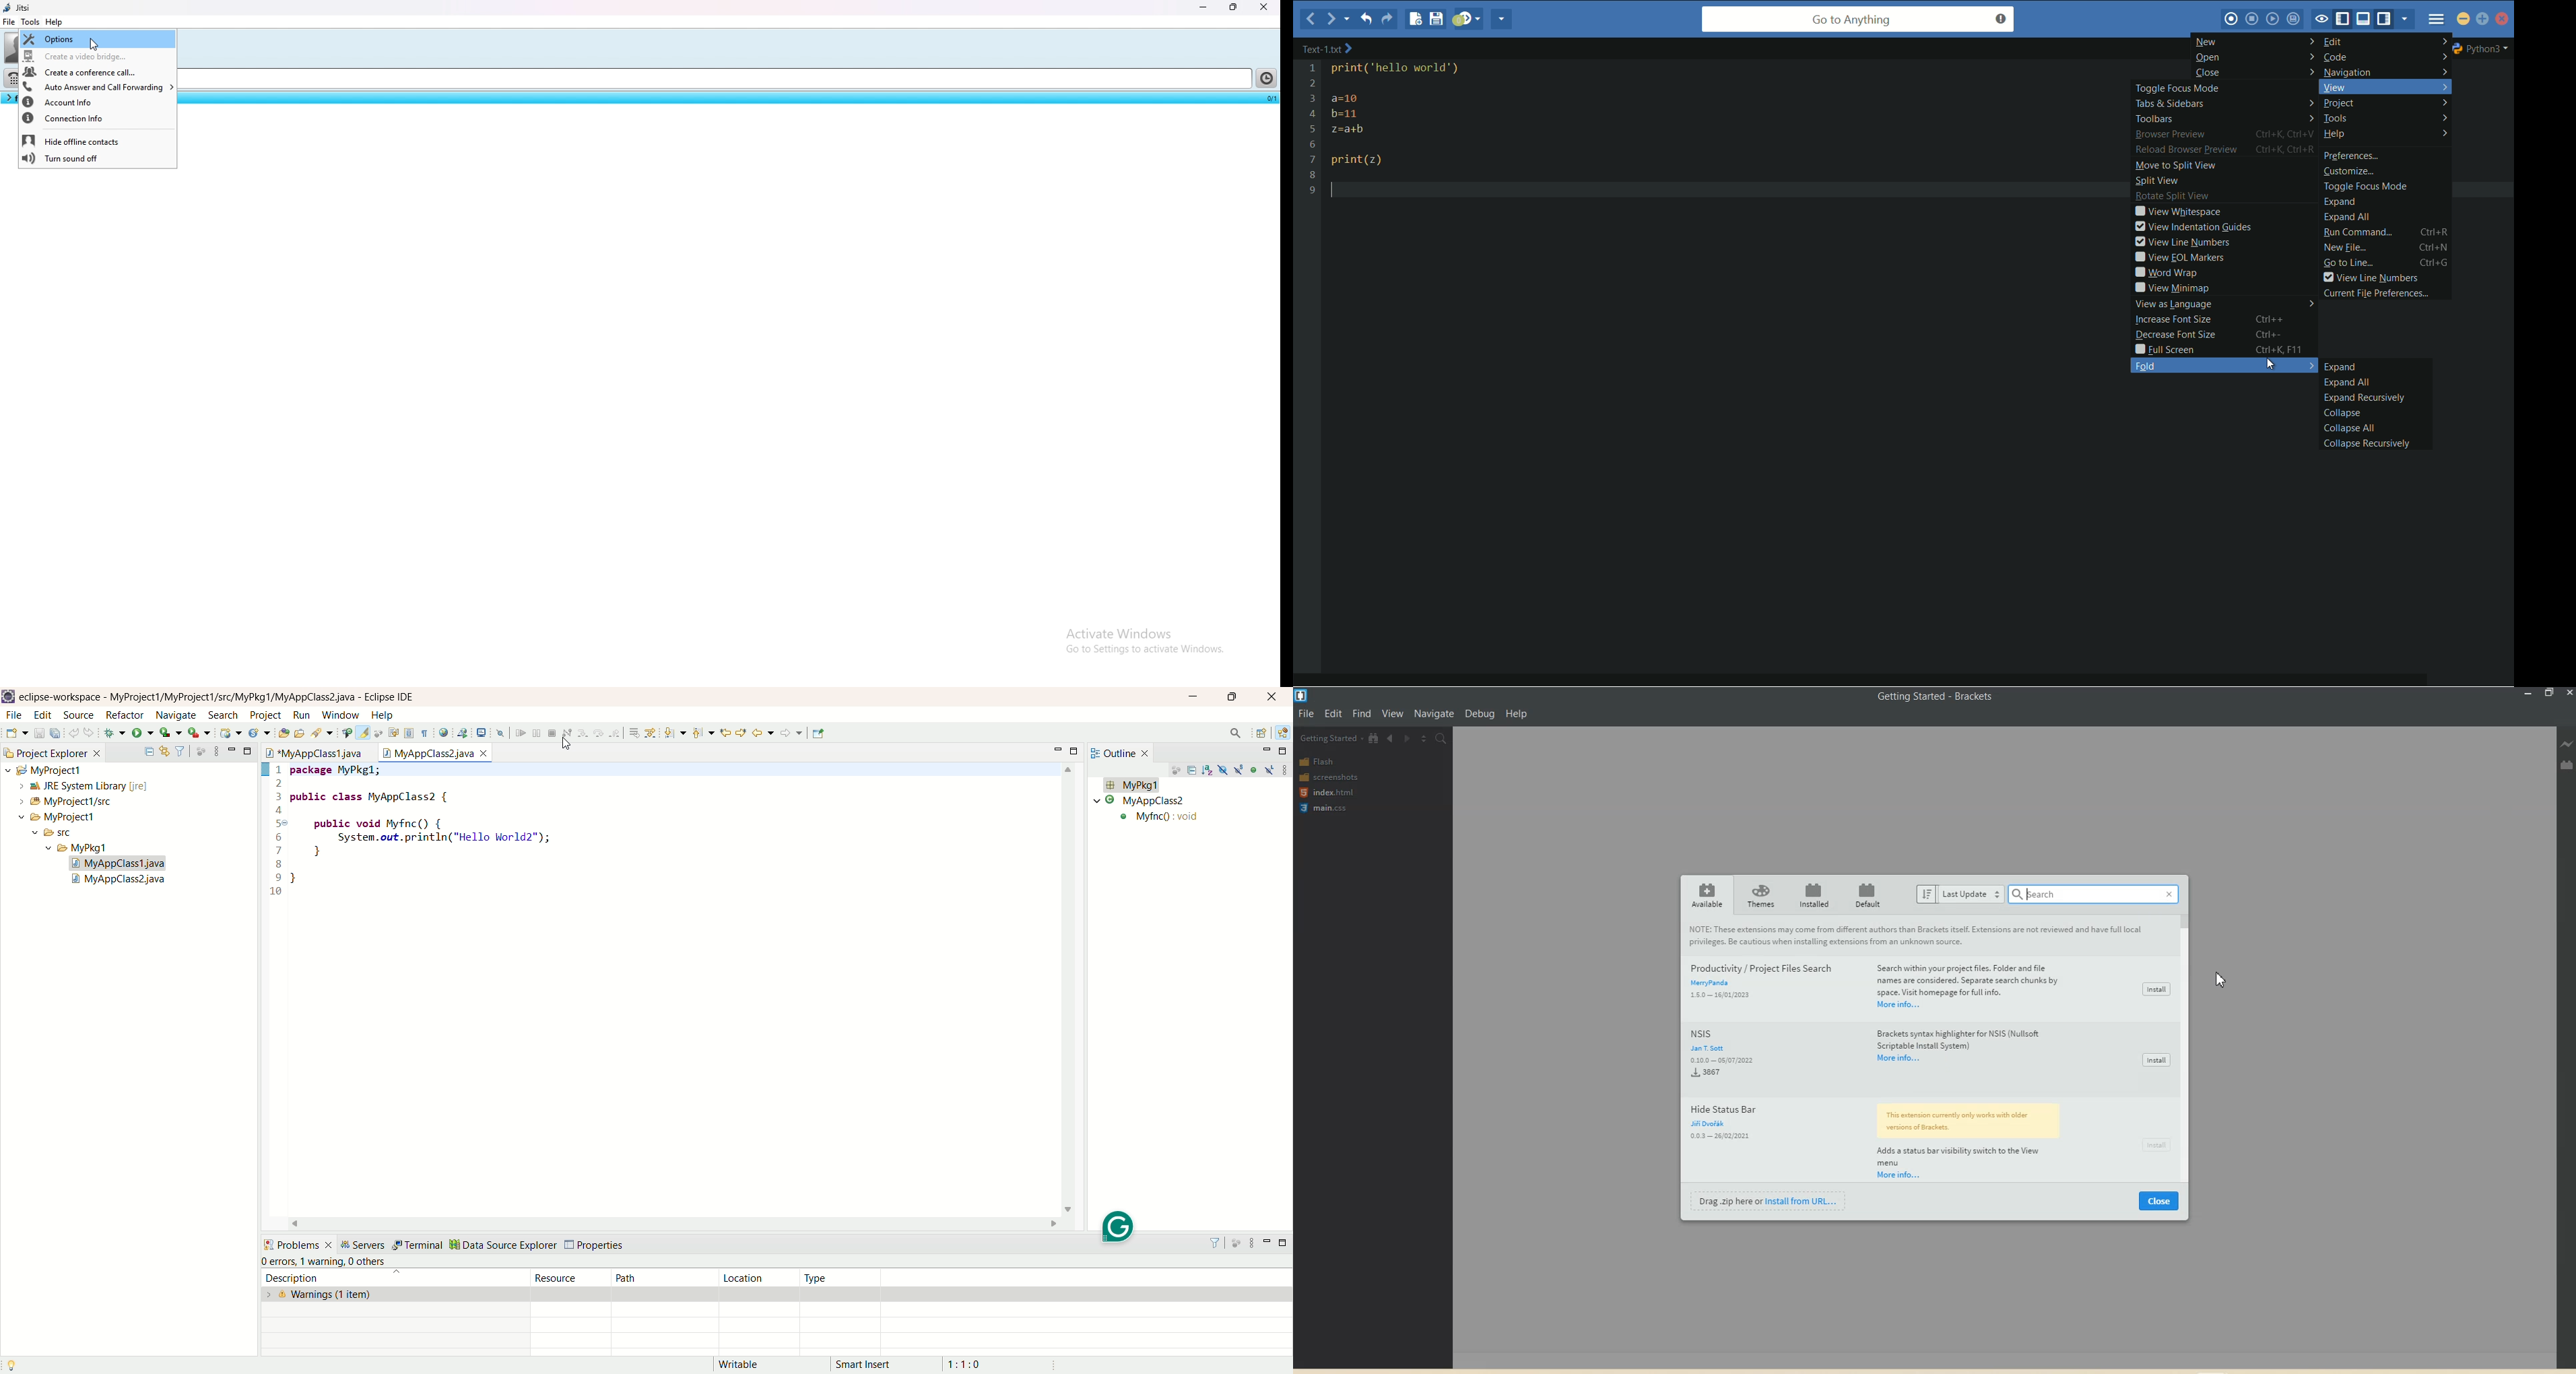  I want to click on 8: 2: 135, so click(985, 1363).